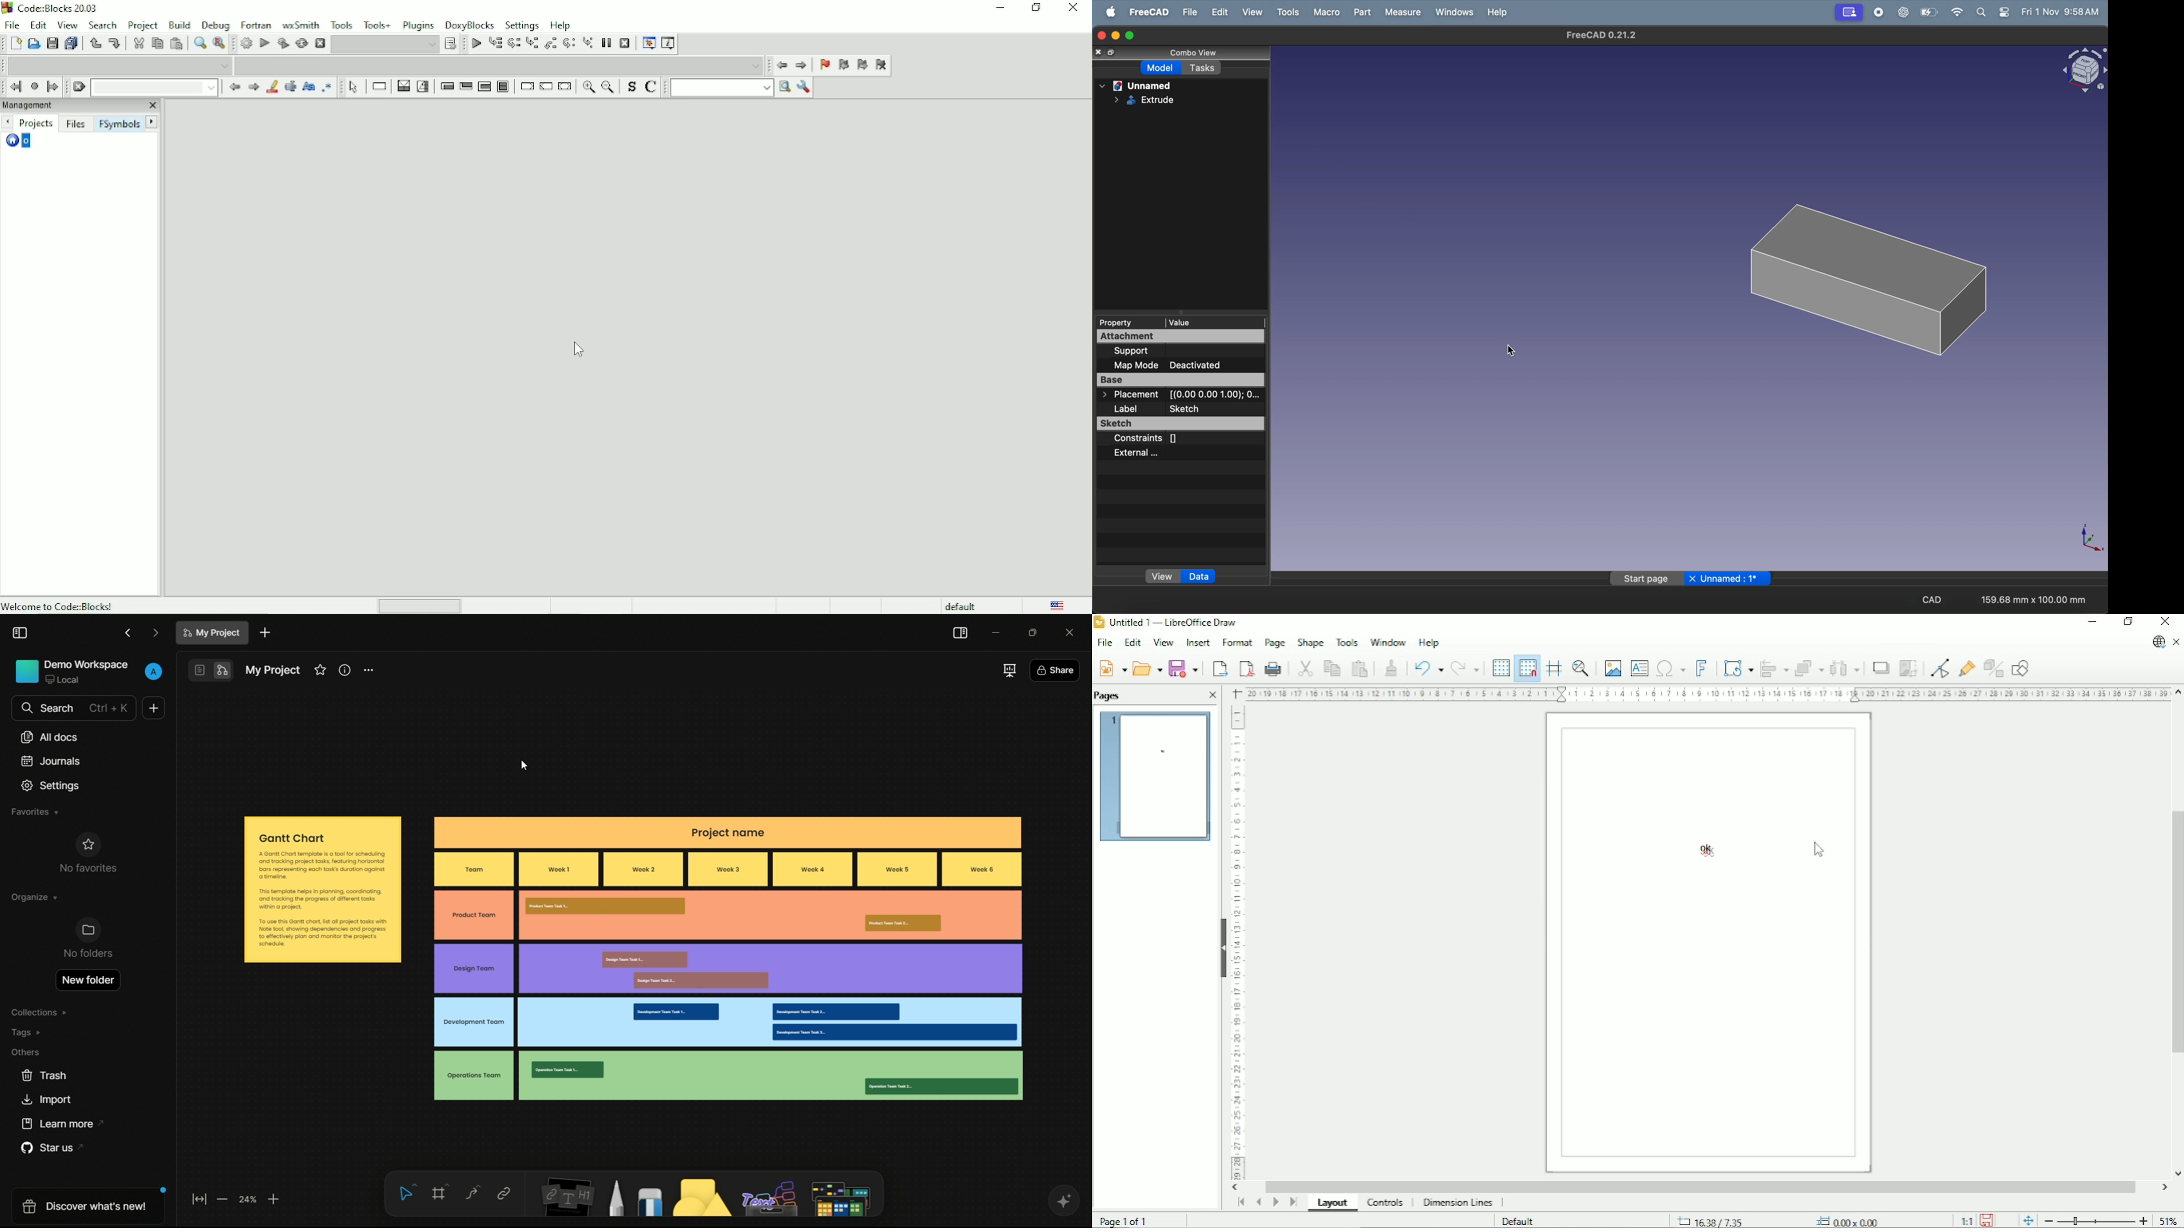  What do you see at coordinates (1258, 1202) in the screenshot?
I see `Scroll to previous page` at bounding box center [1258, 1202].